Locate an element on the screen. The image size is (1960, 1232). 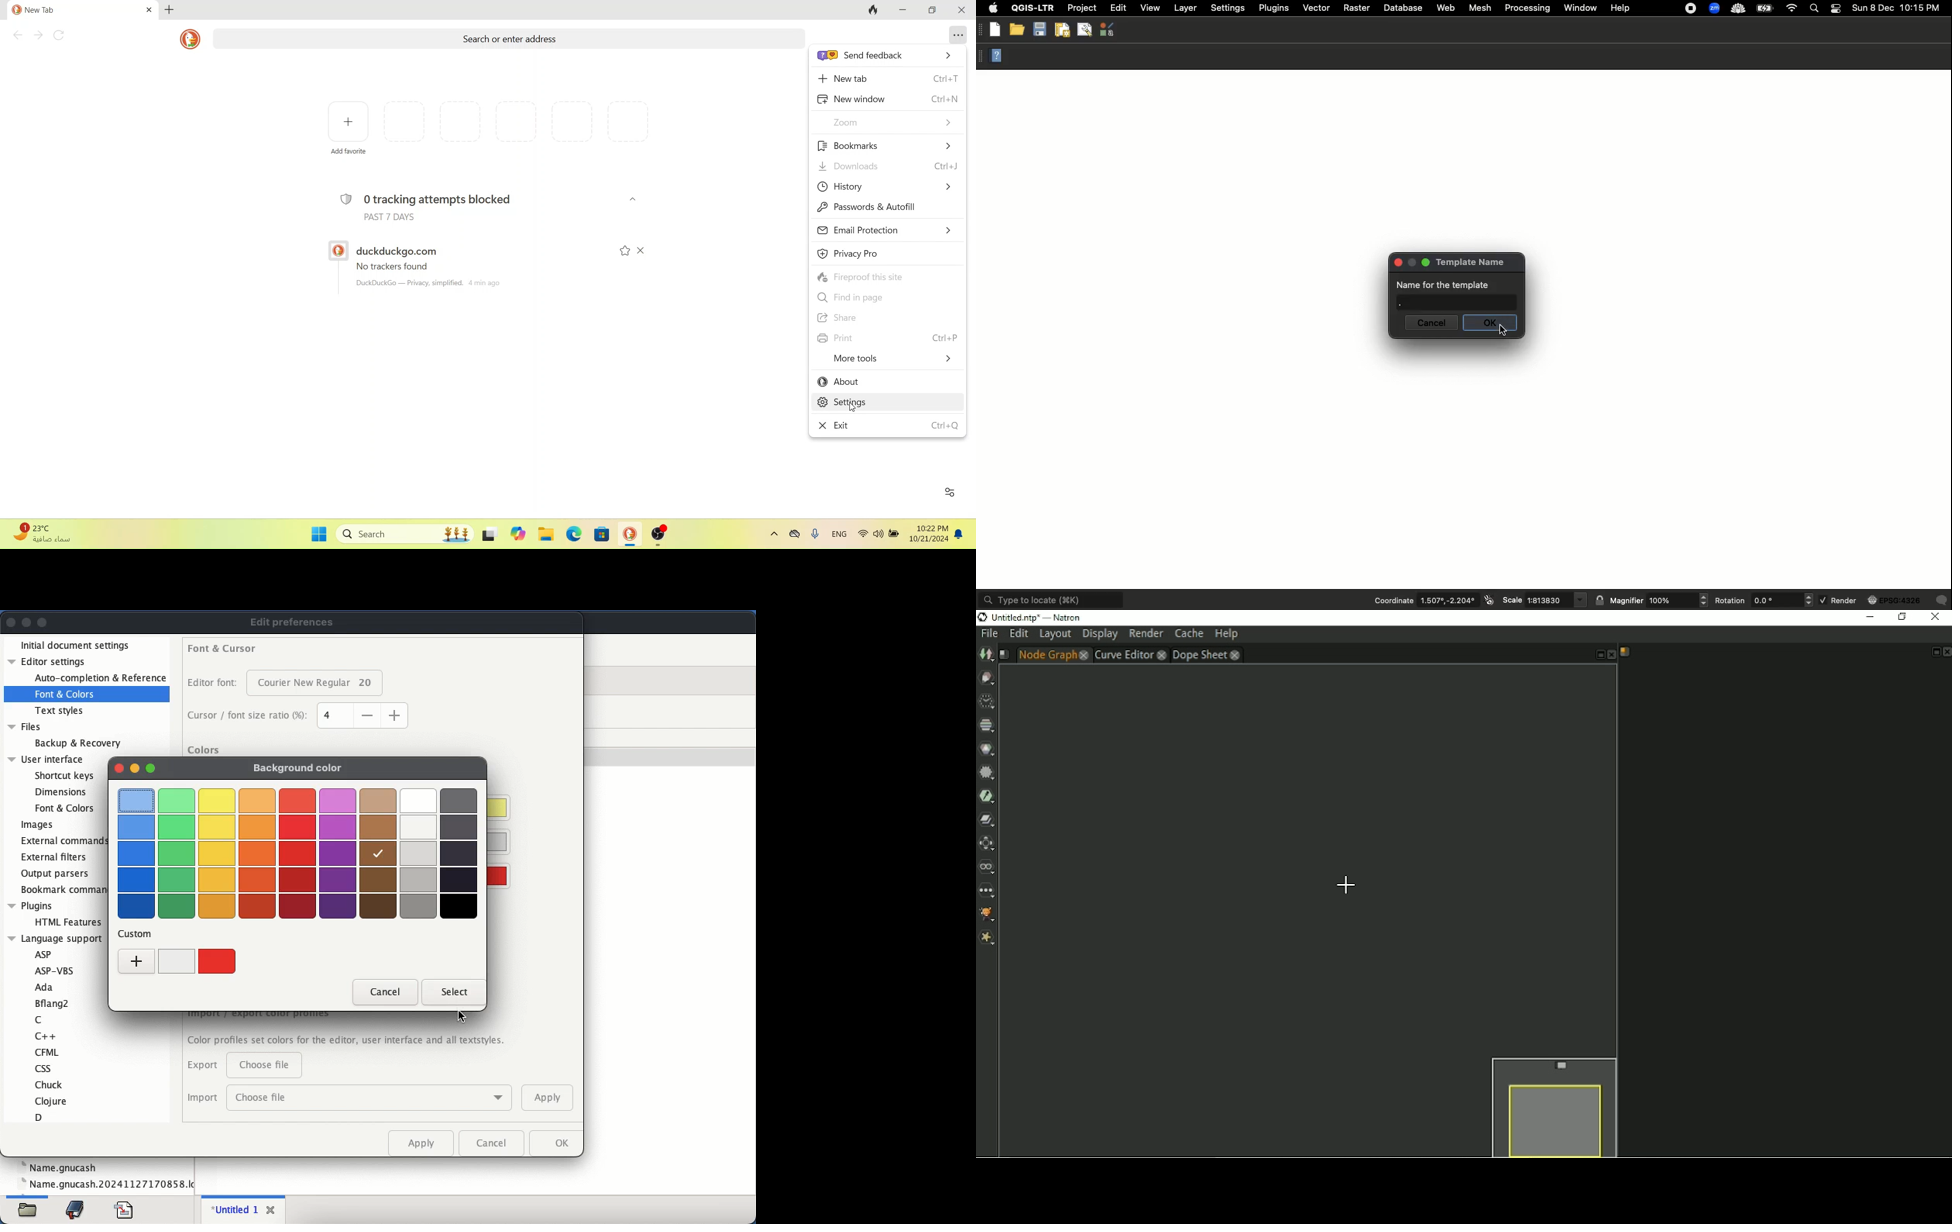
exit is located at coordinates (884, 424).